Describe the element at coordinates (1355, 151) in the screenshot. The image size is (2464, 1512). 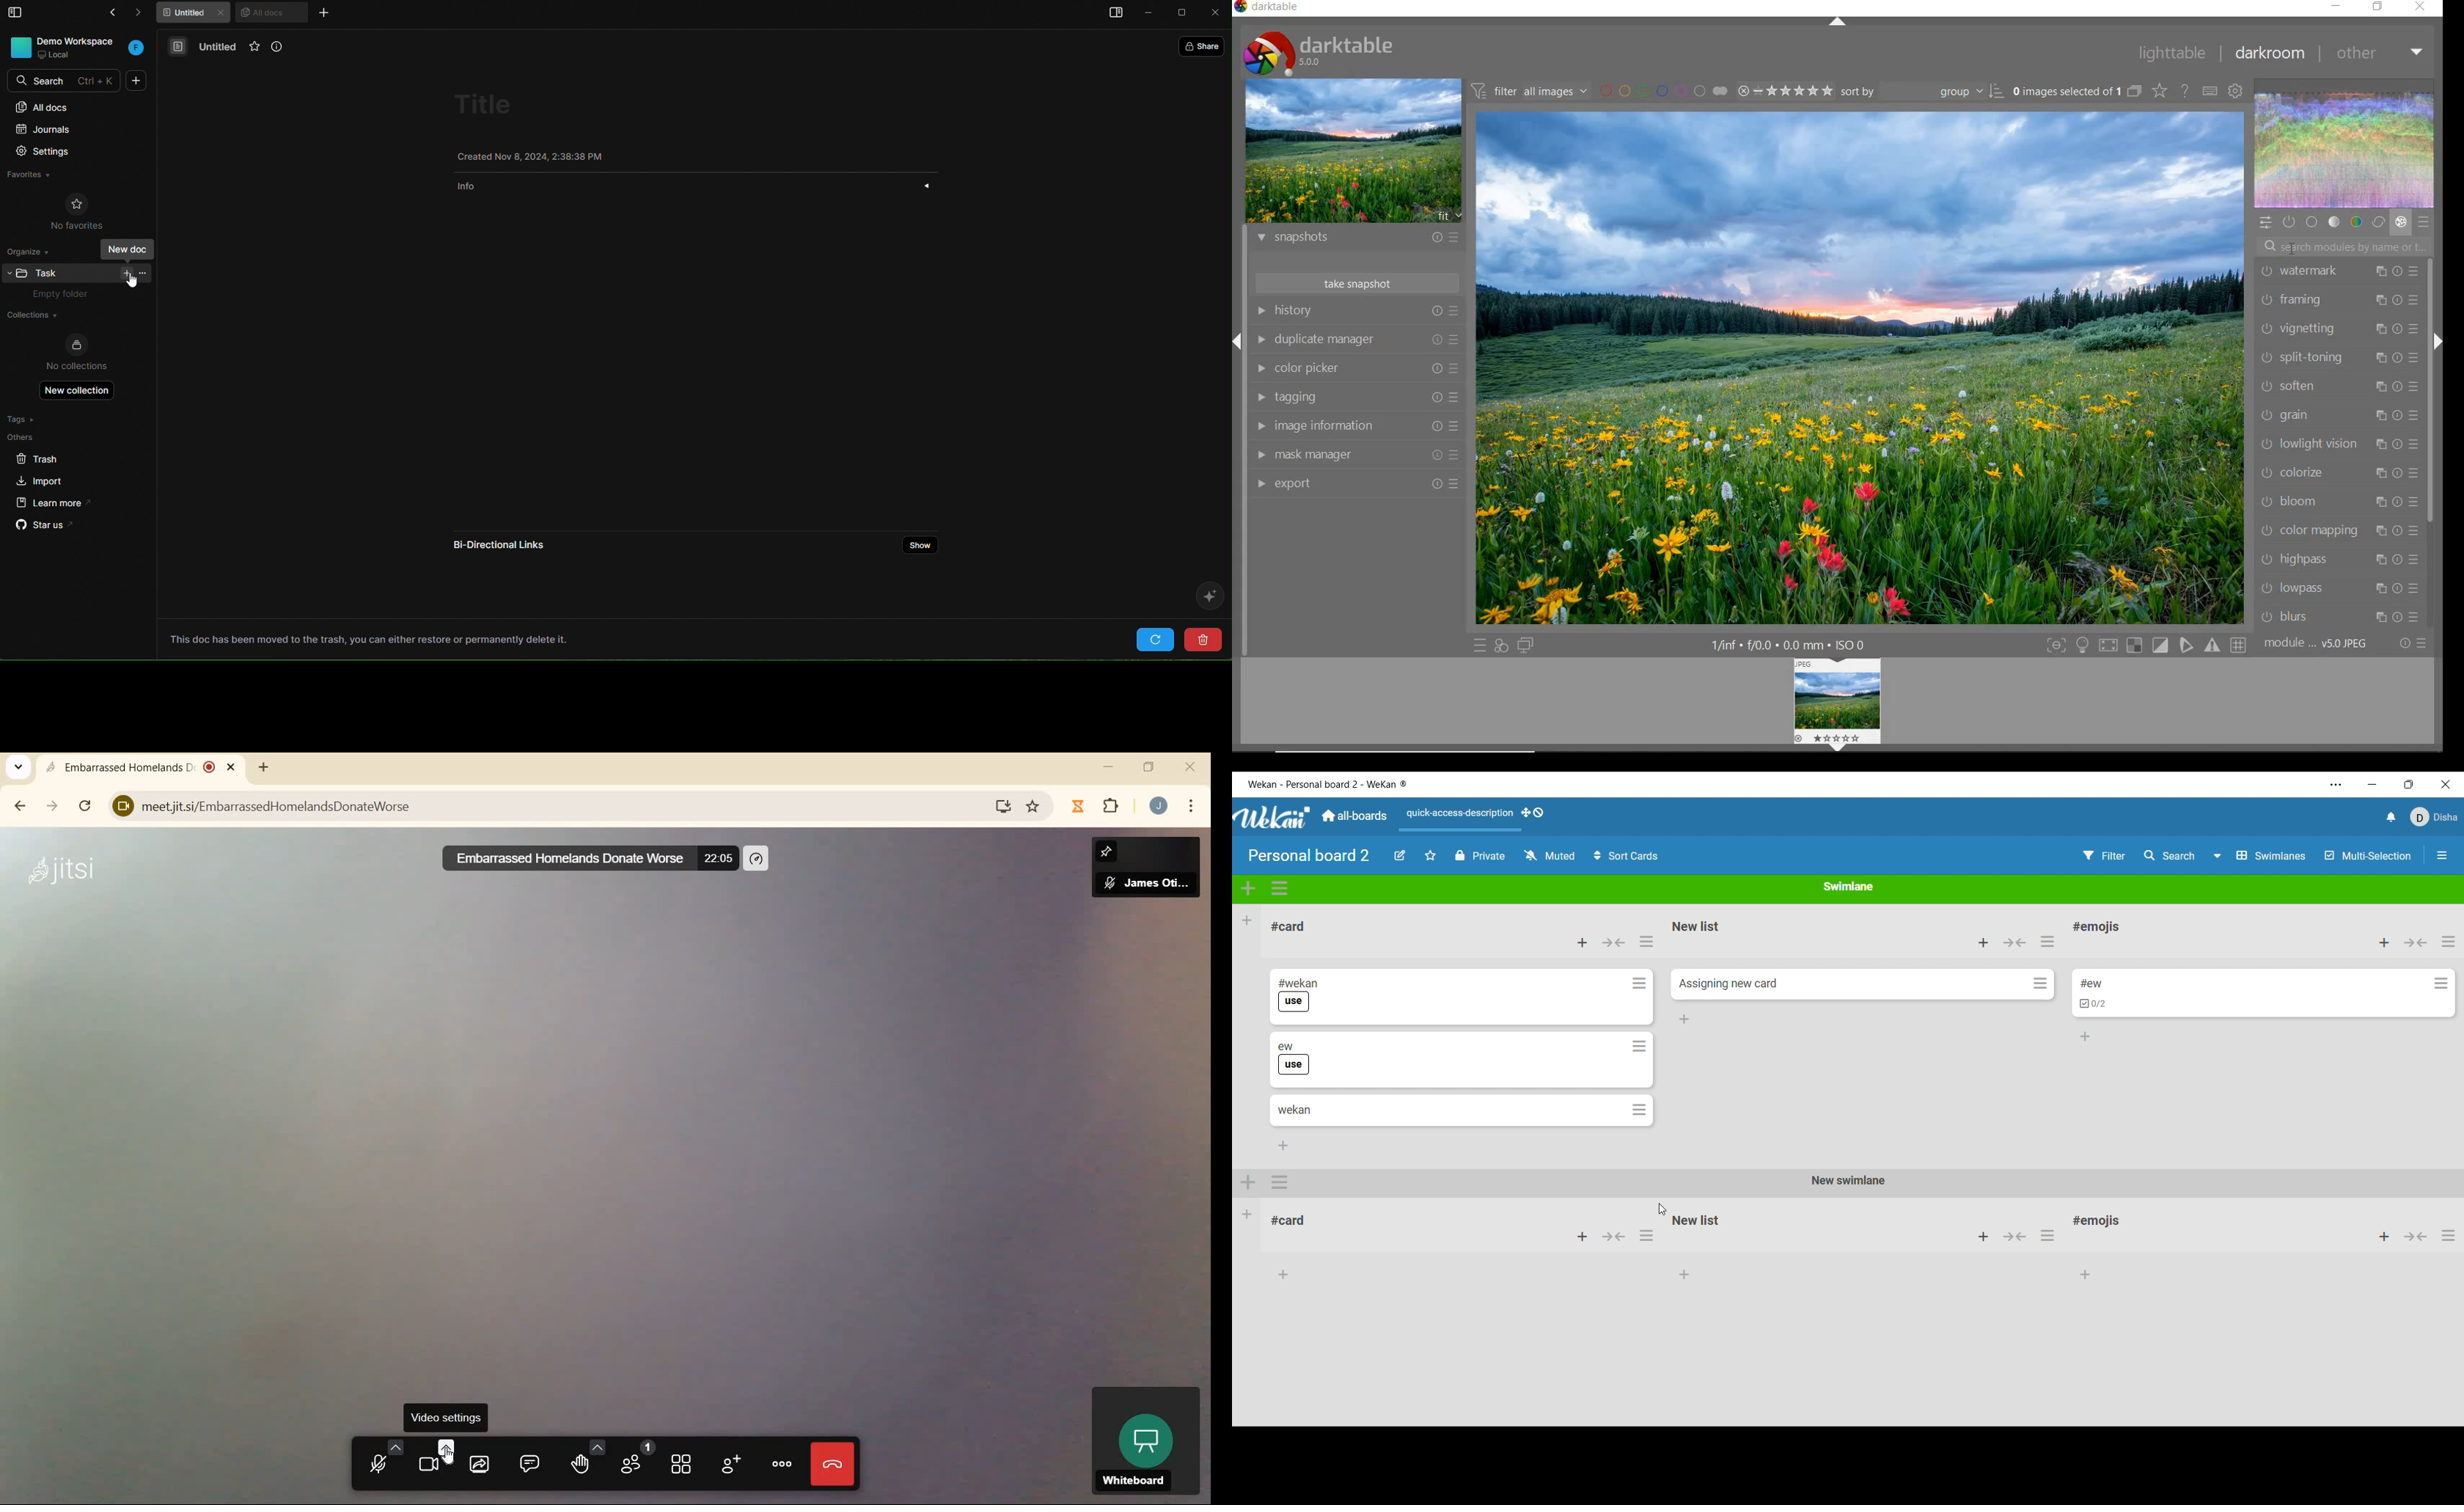
I see `image preview` at that location.